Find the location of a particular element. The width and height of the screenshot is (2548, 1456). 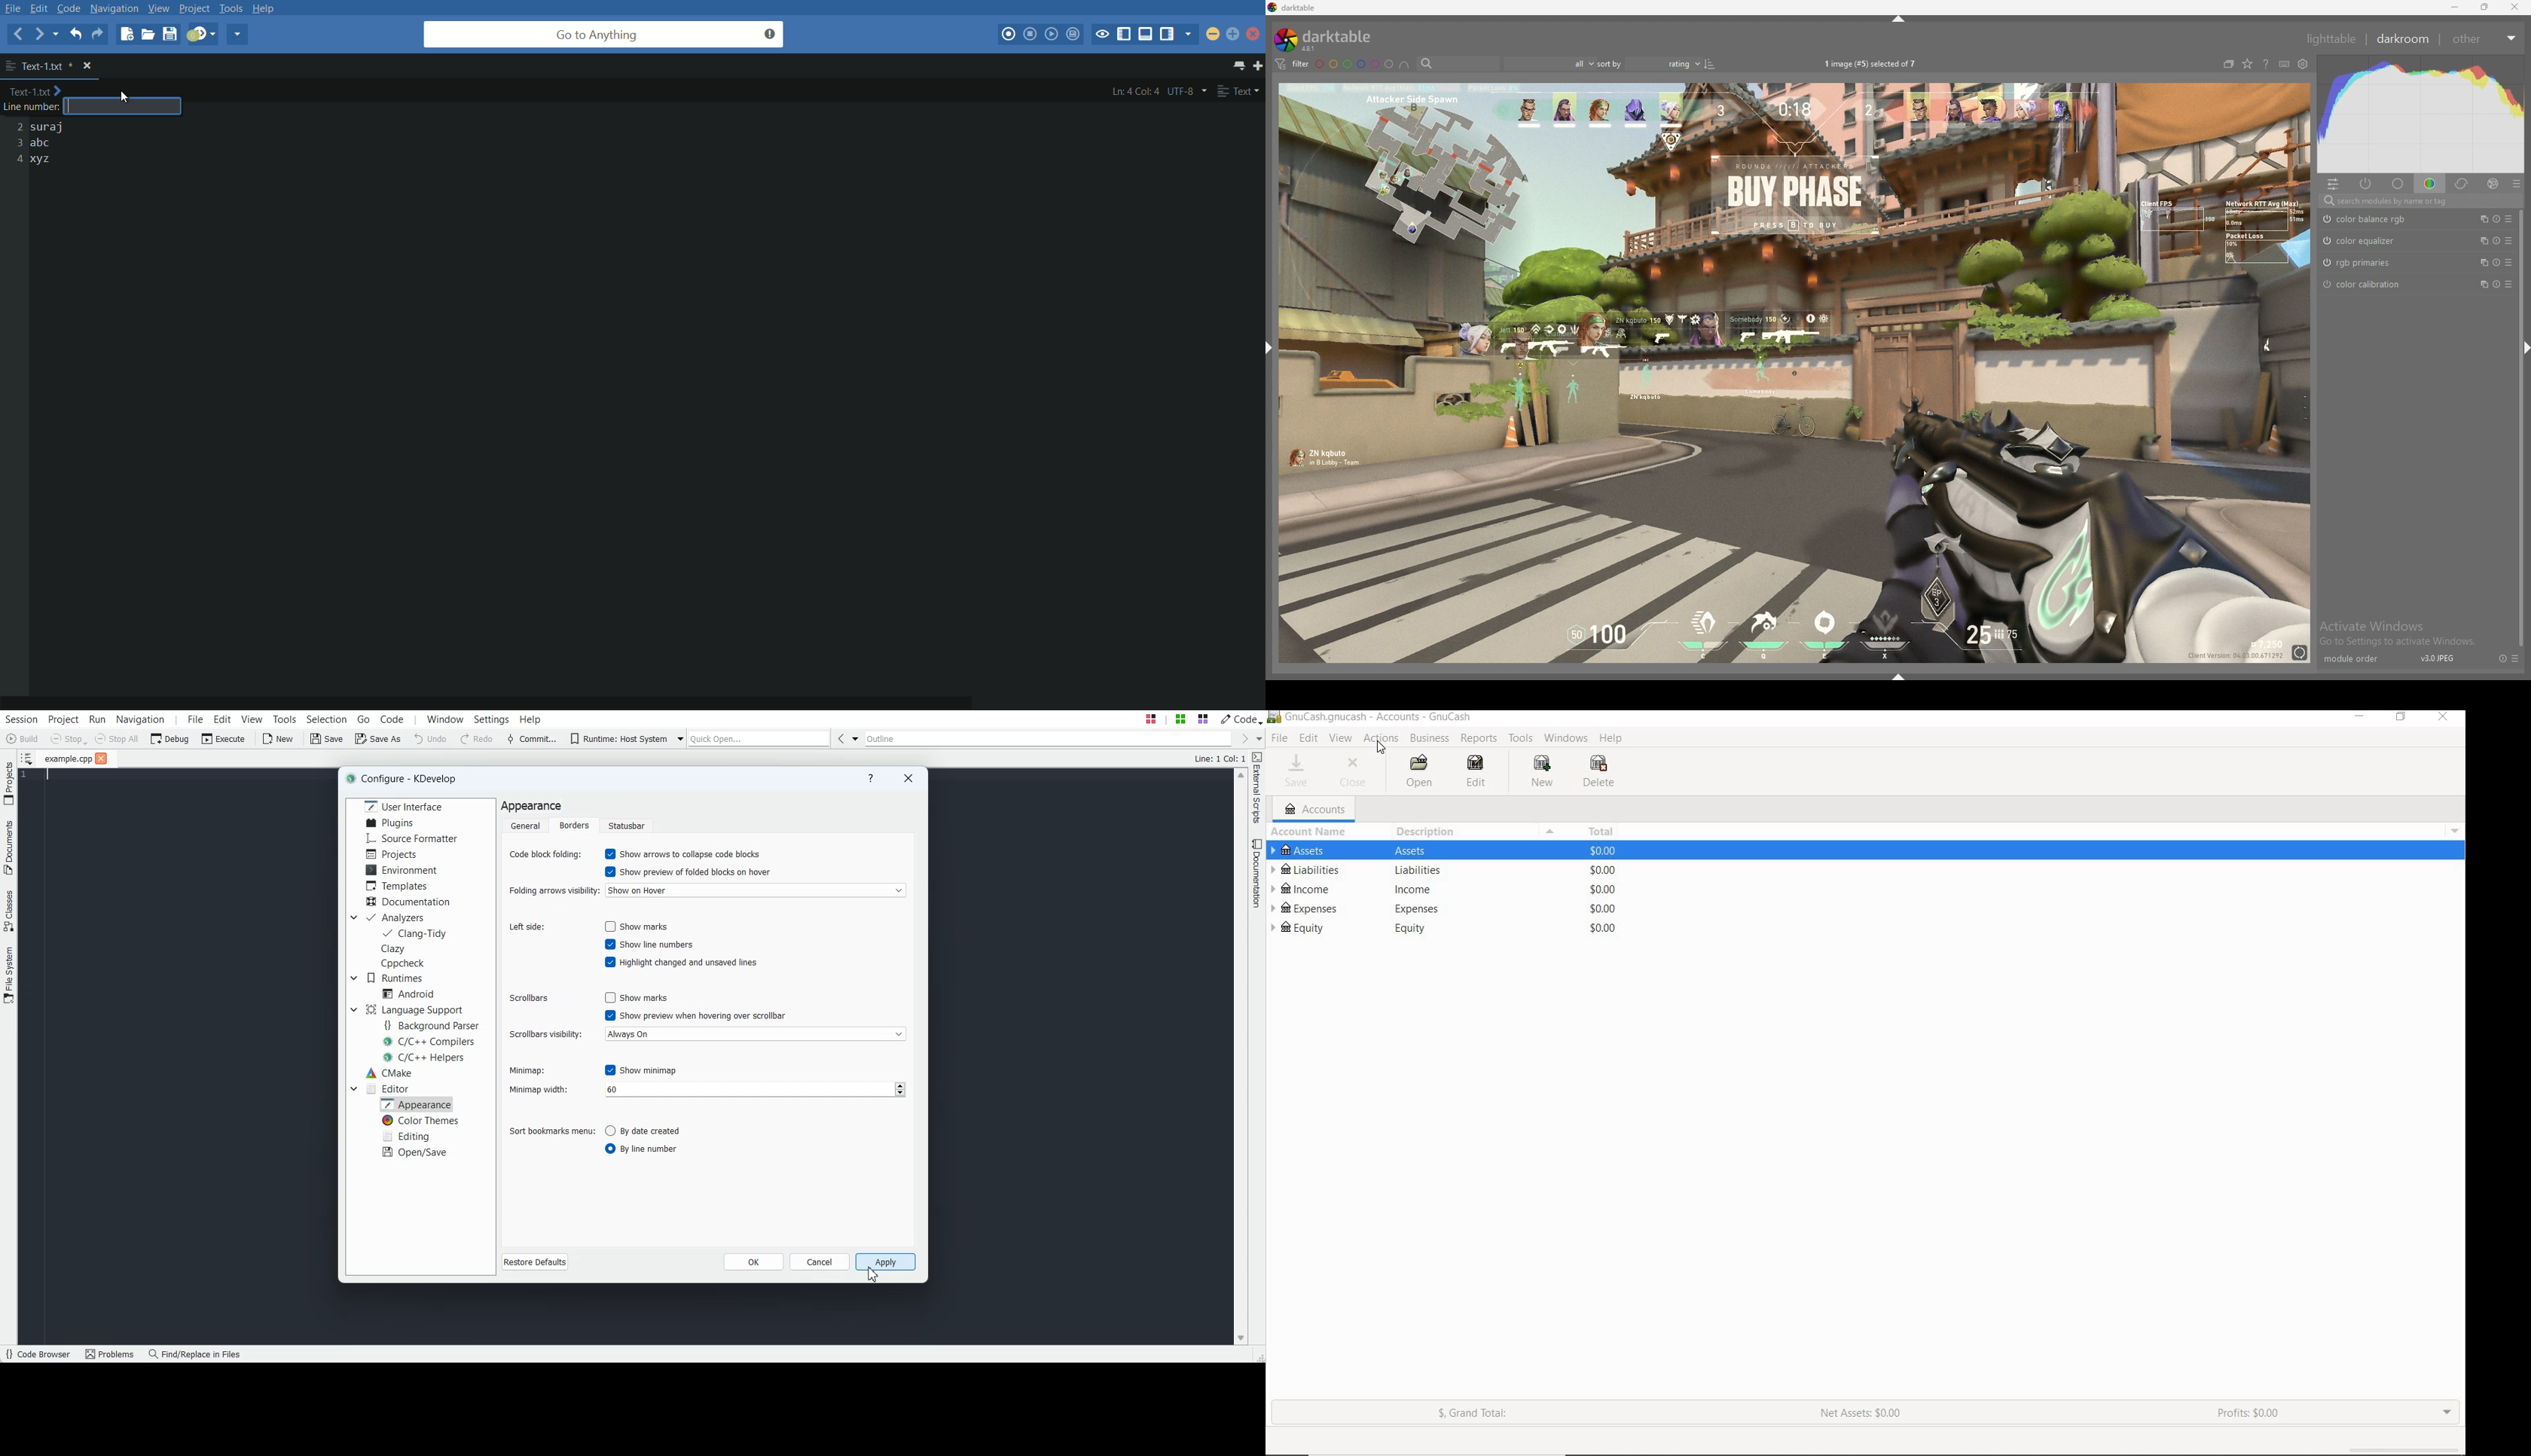

Runtime: Host System is located at coordinates (617, 739).